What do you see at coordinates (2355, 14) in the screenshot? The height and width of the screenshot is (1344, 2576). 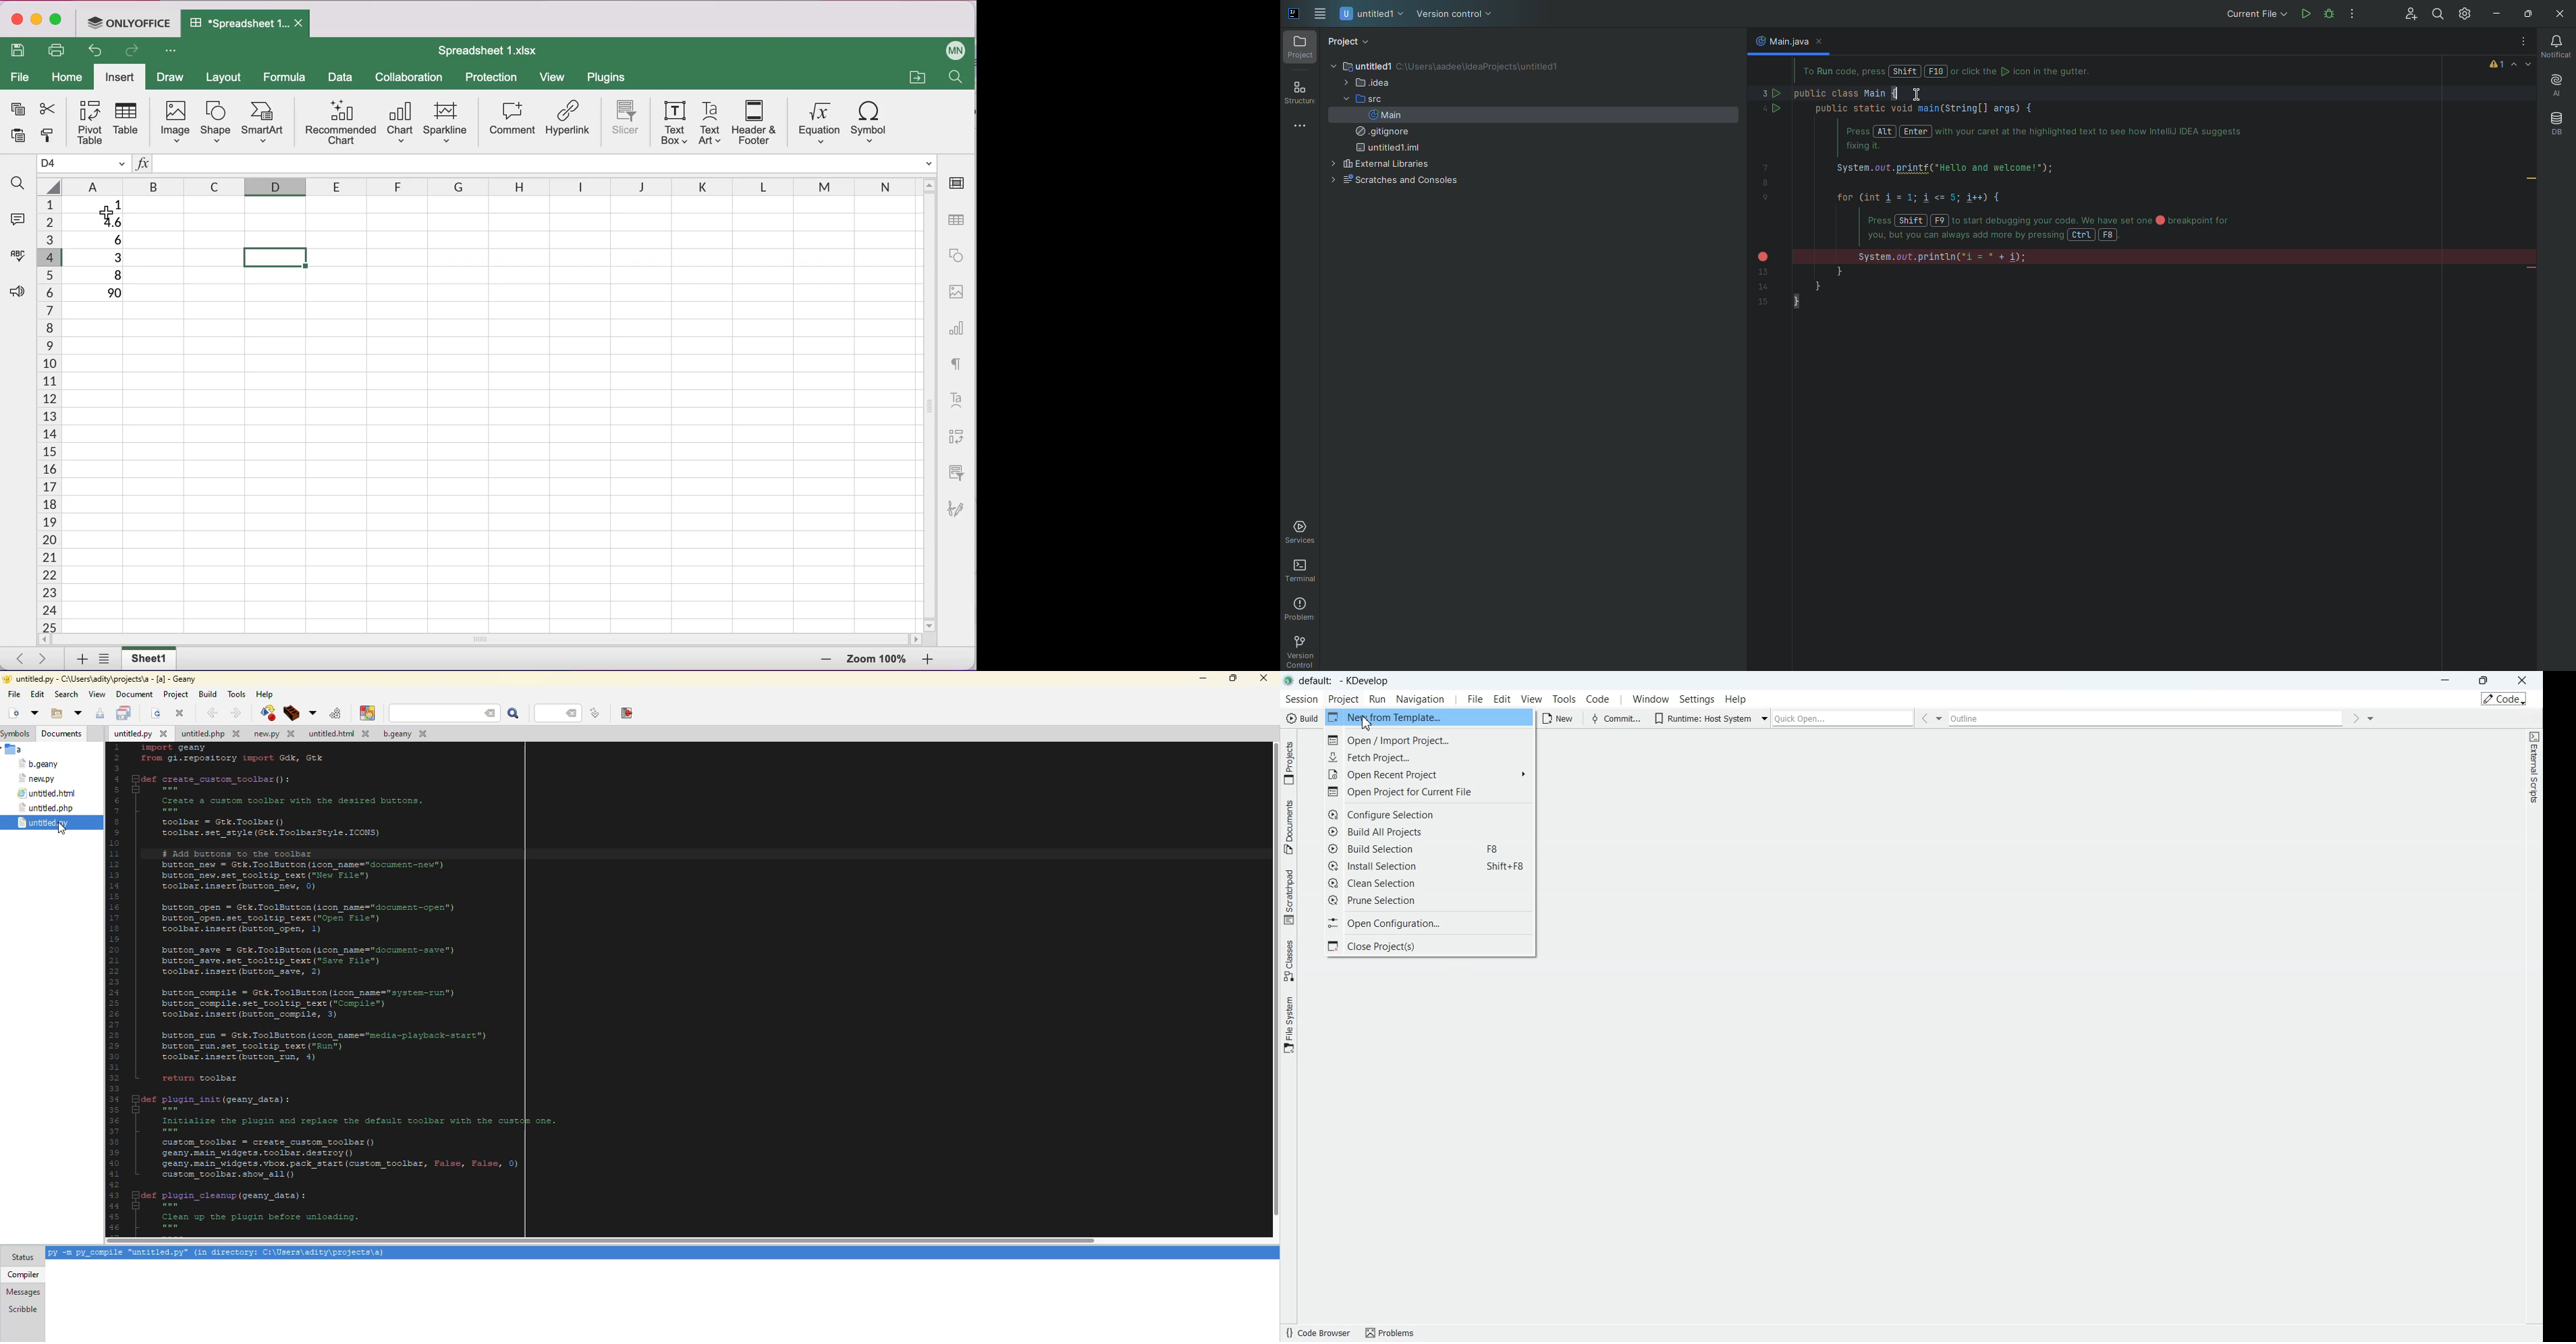 I see `Debug` at bounding box center [2355, 14].